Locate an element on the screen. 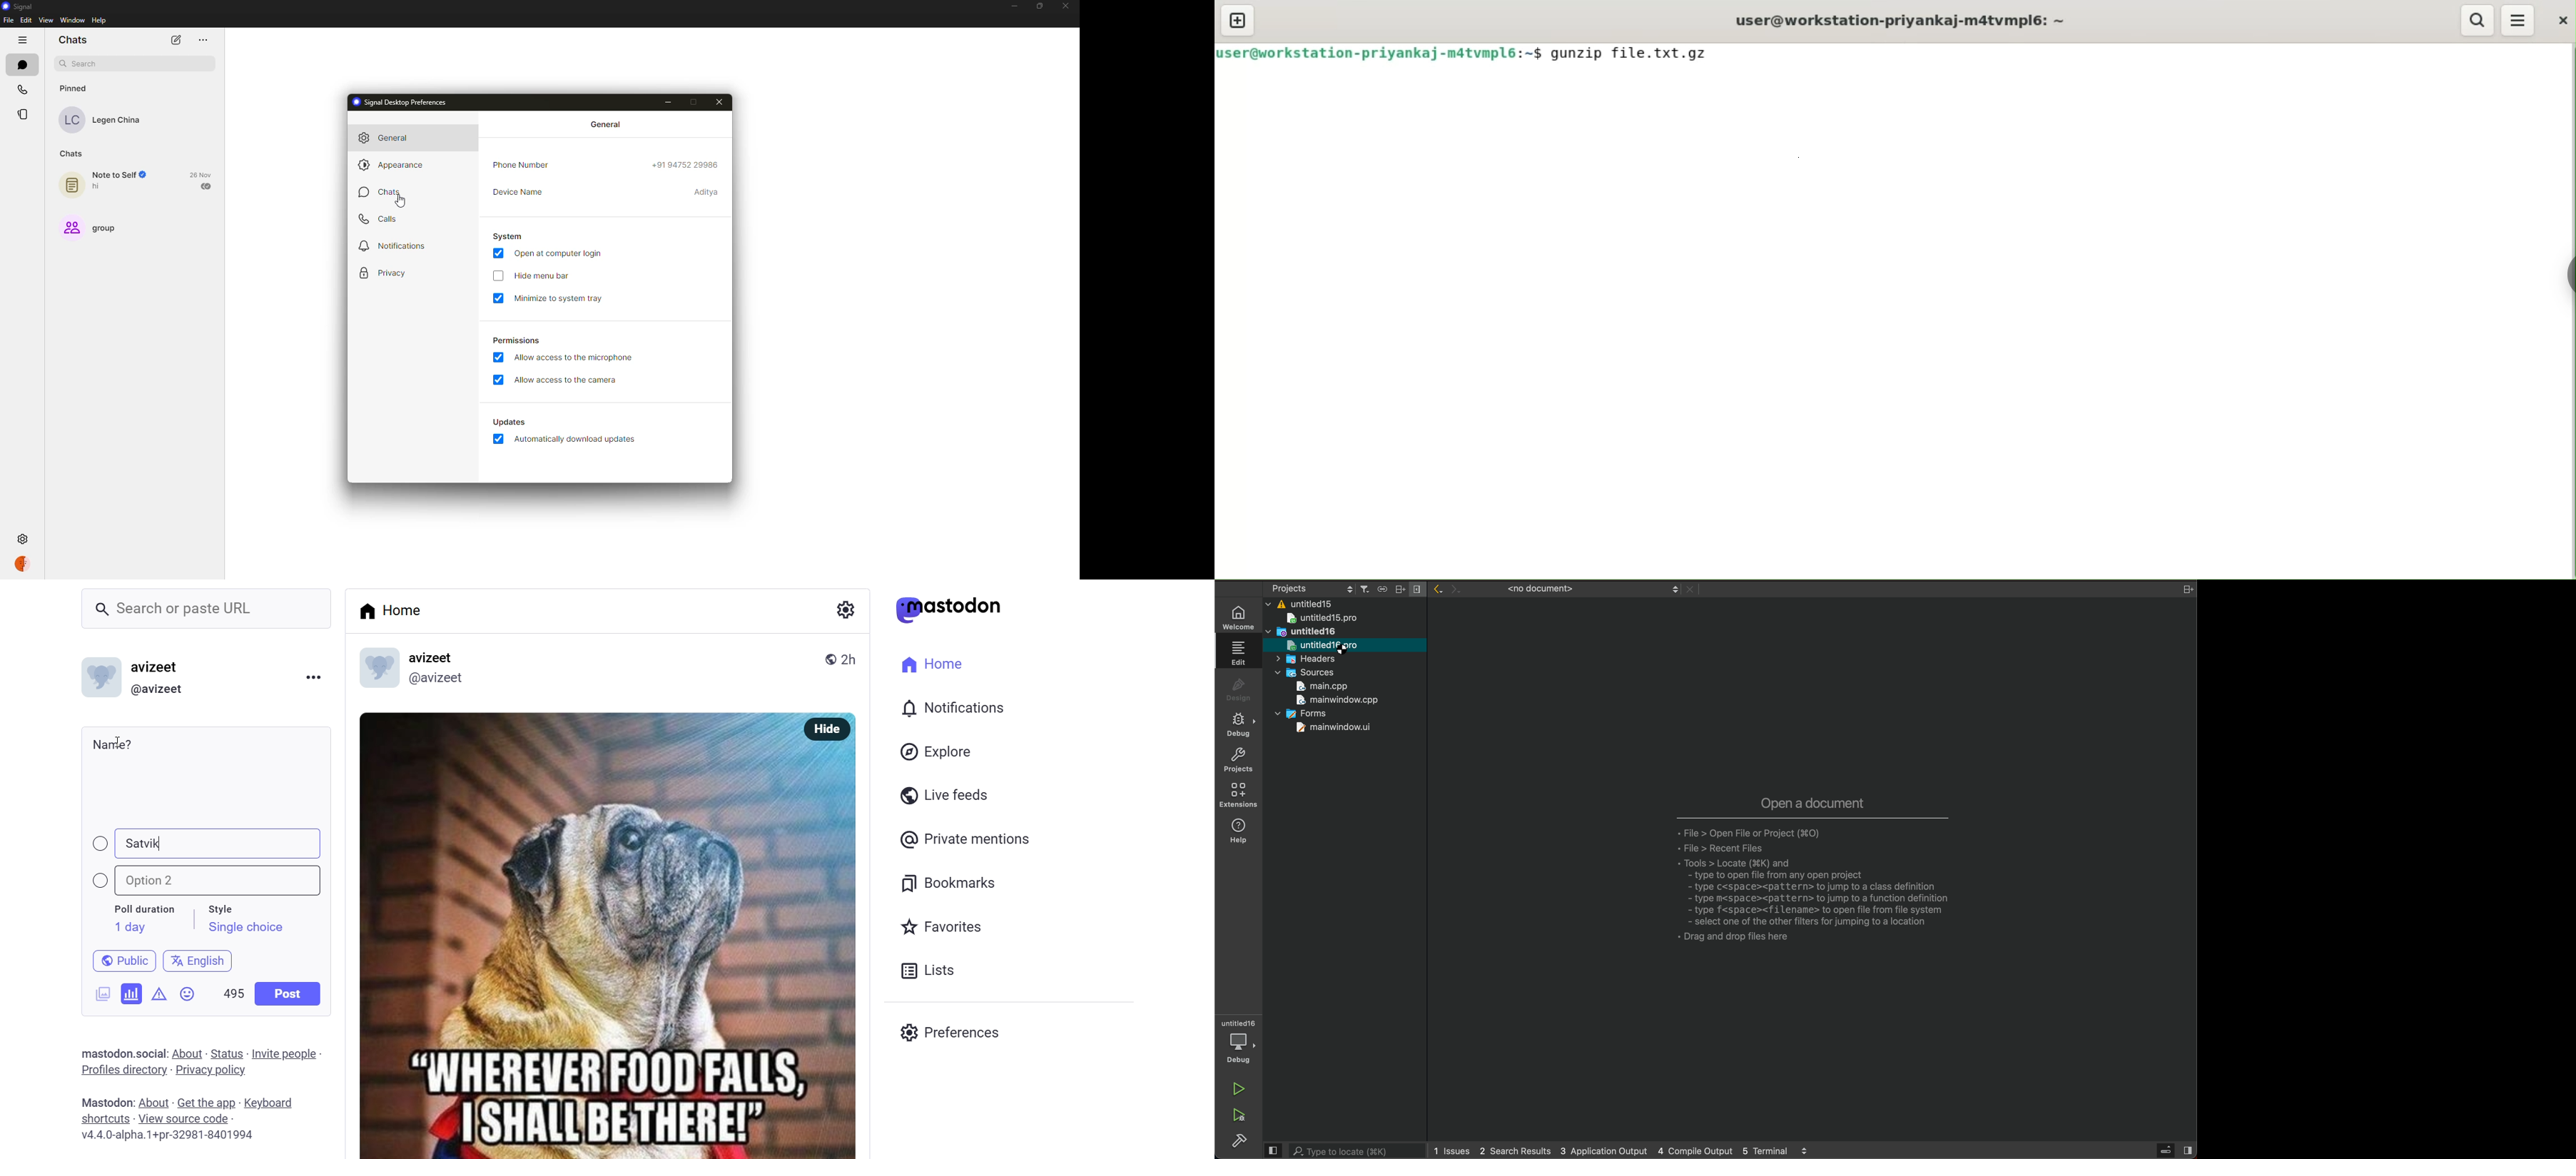 This screenshot has height=1176, width=2576. enabled is located at coordinates (498, 381).